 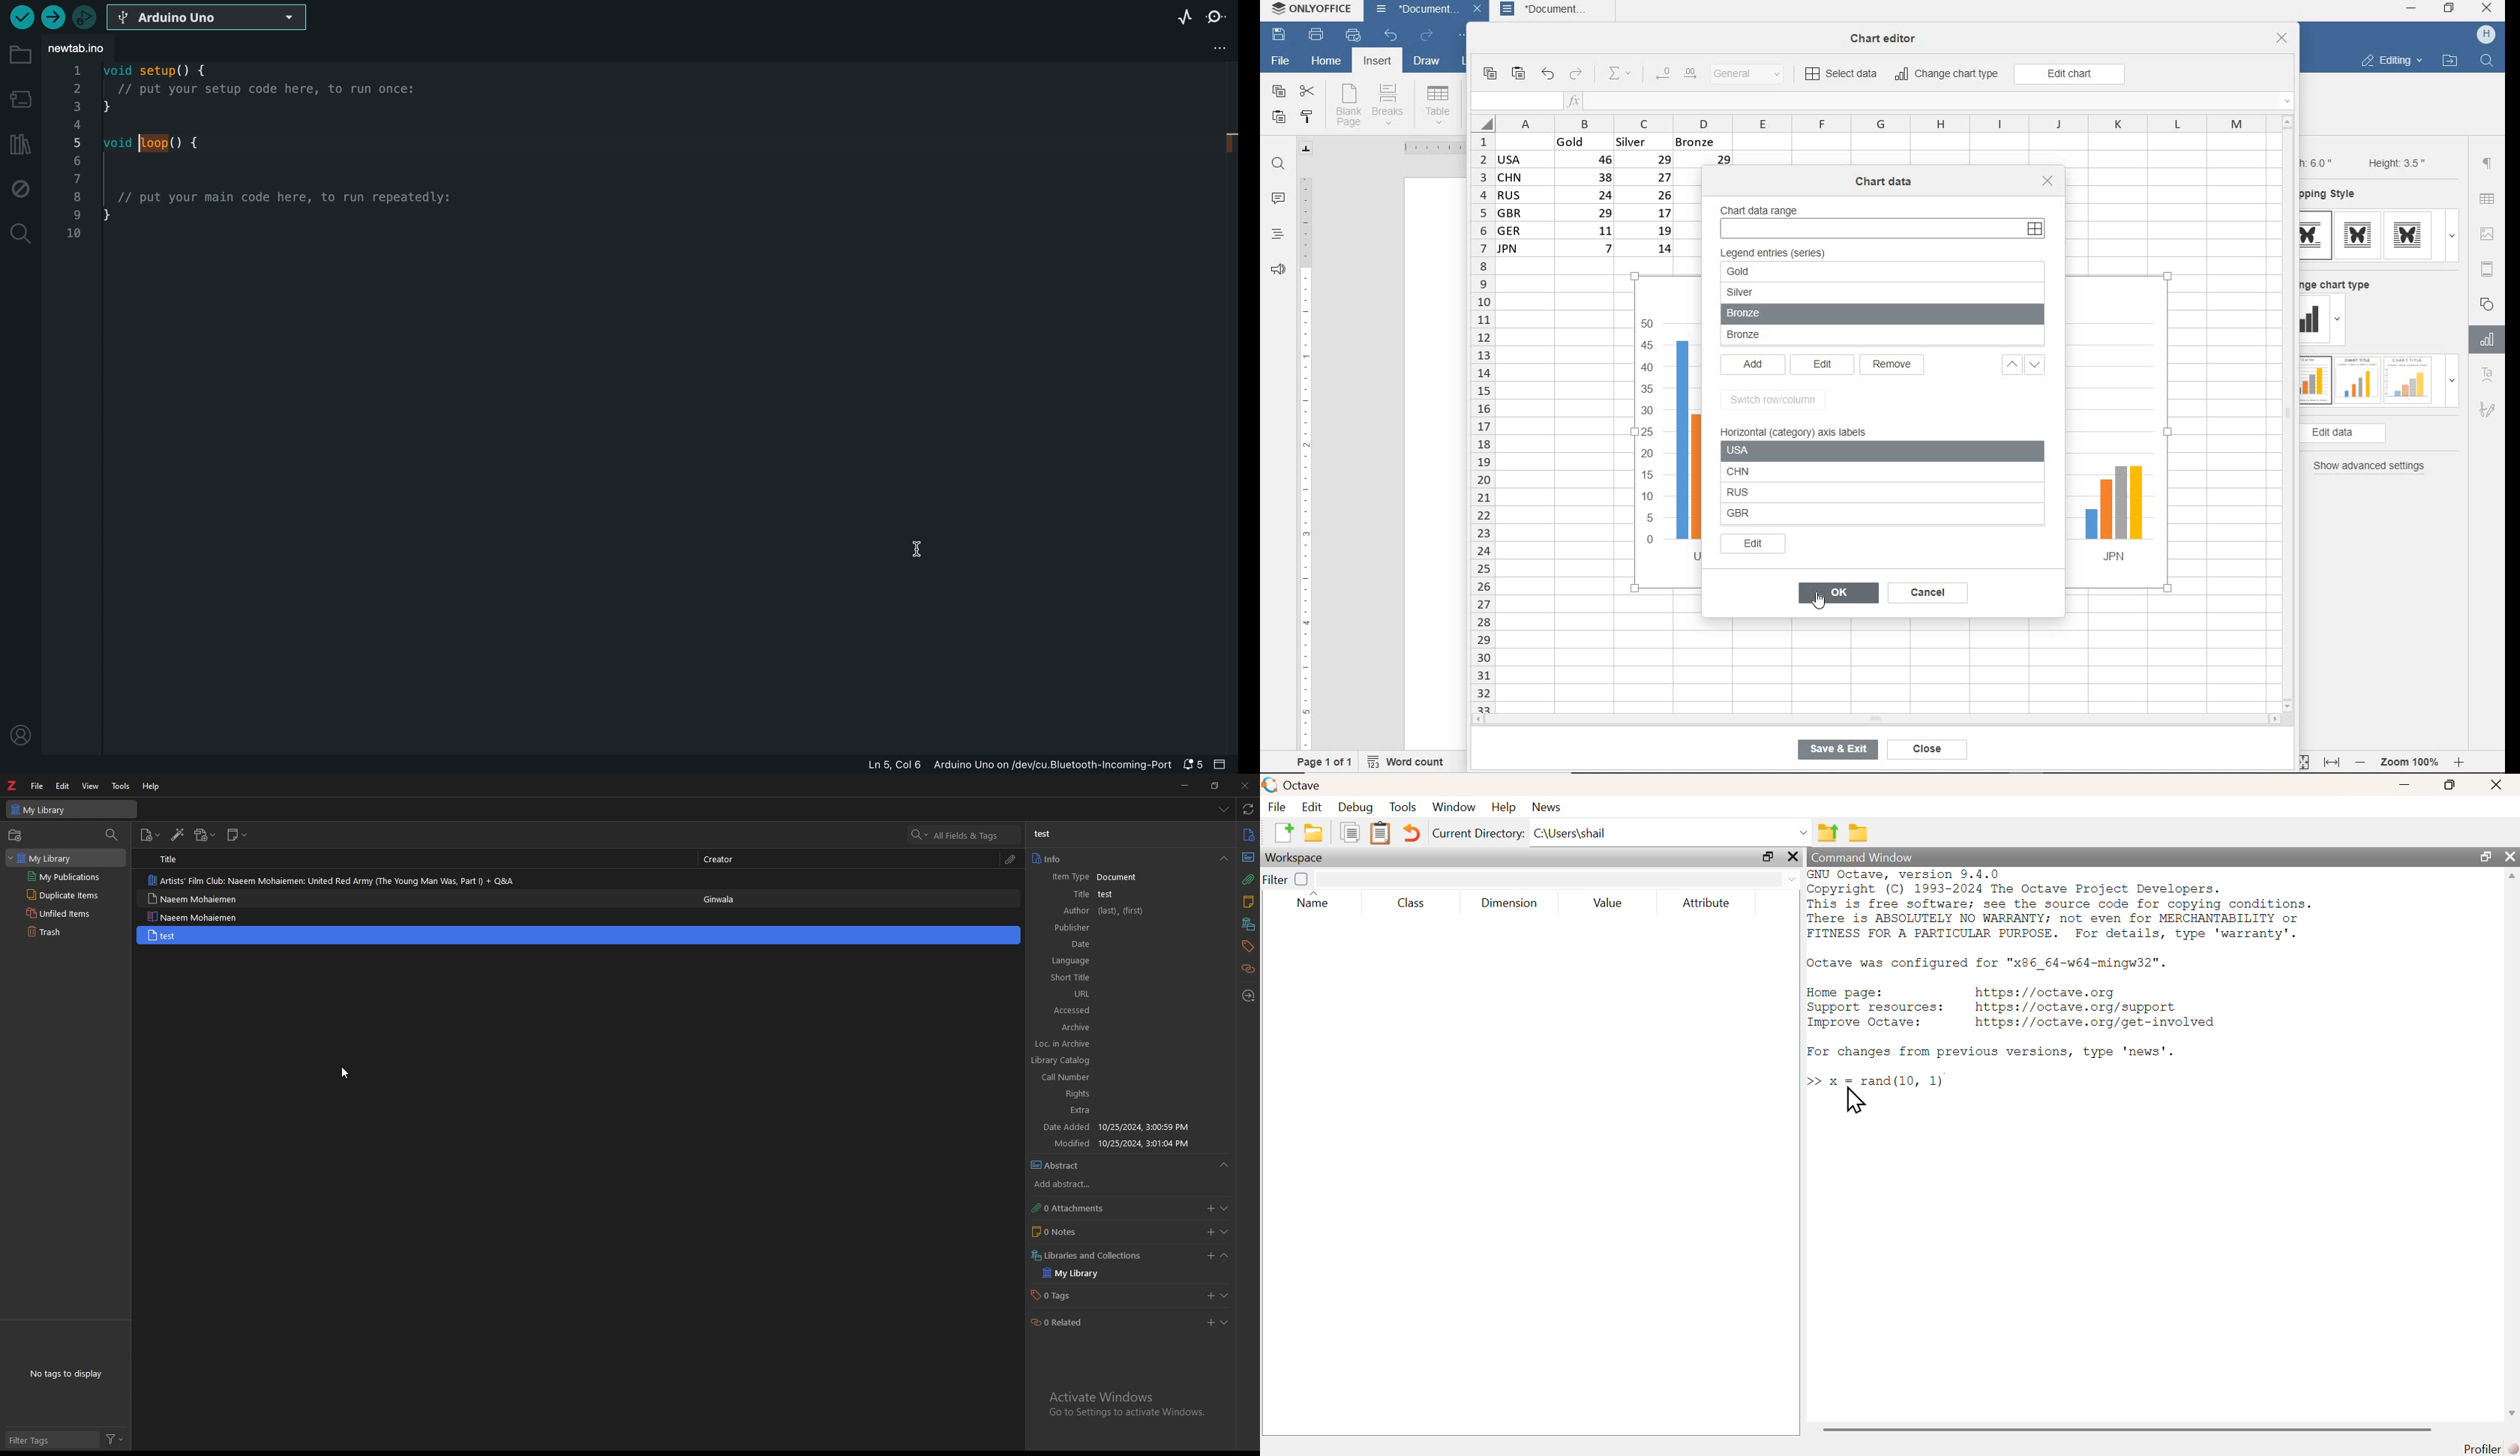 I want to click on title, so click(x=173, y=858).